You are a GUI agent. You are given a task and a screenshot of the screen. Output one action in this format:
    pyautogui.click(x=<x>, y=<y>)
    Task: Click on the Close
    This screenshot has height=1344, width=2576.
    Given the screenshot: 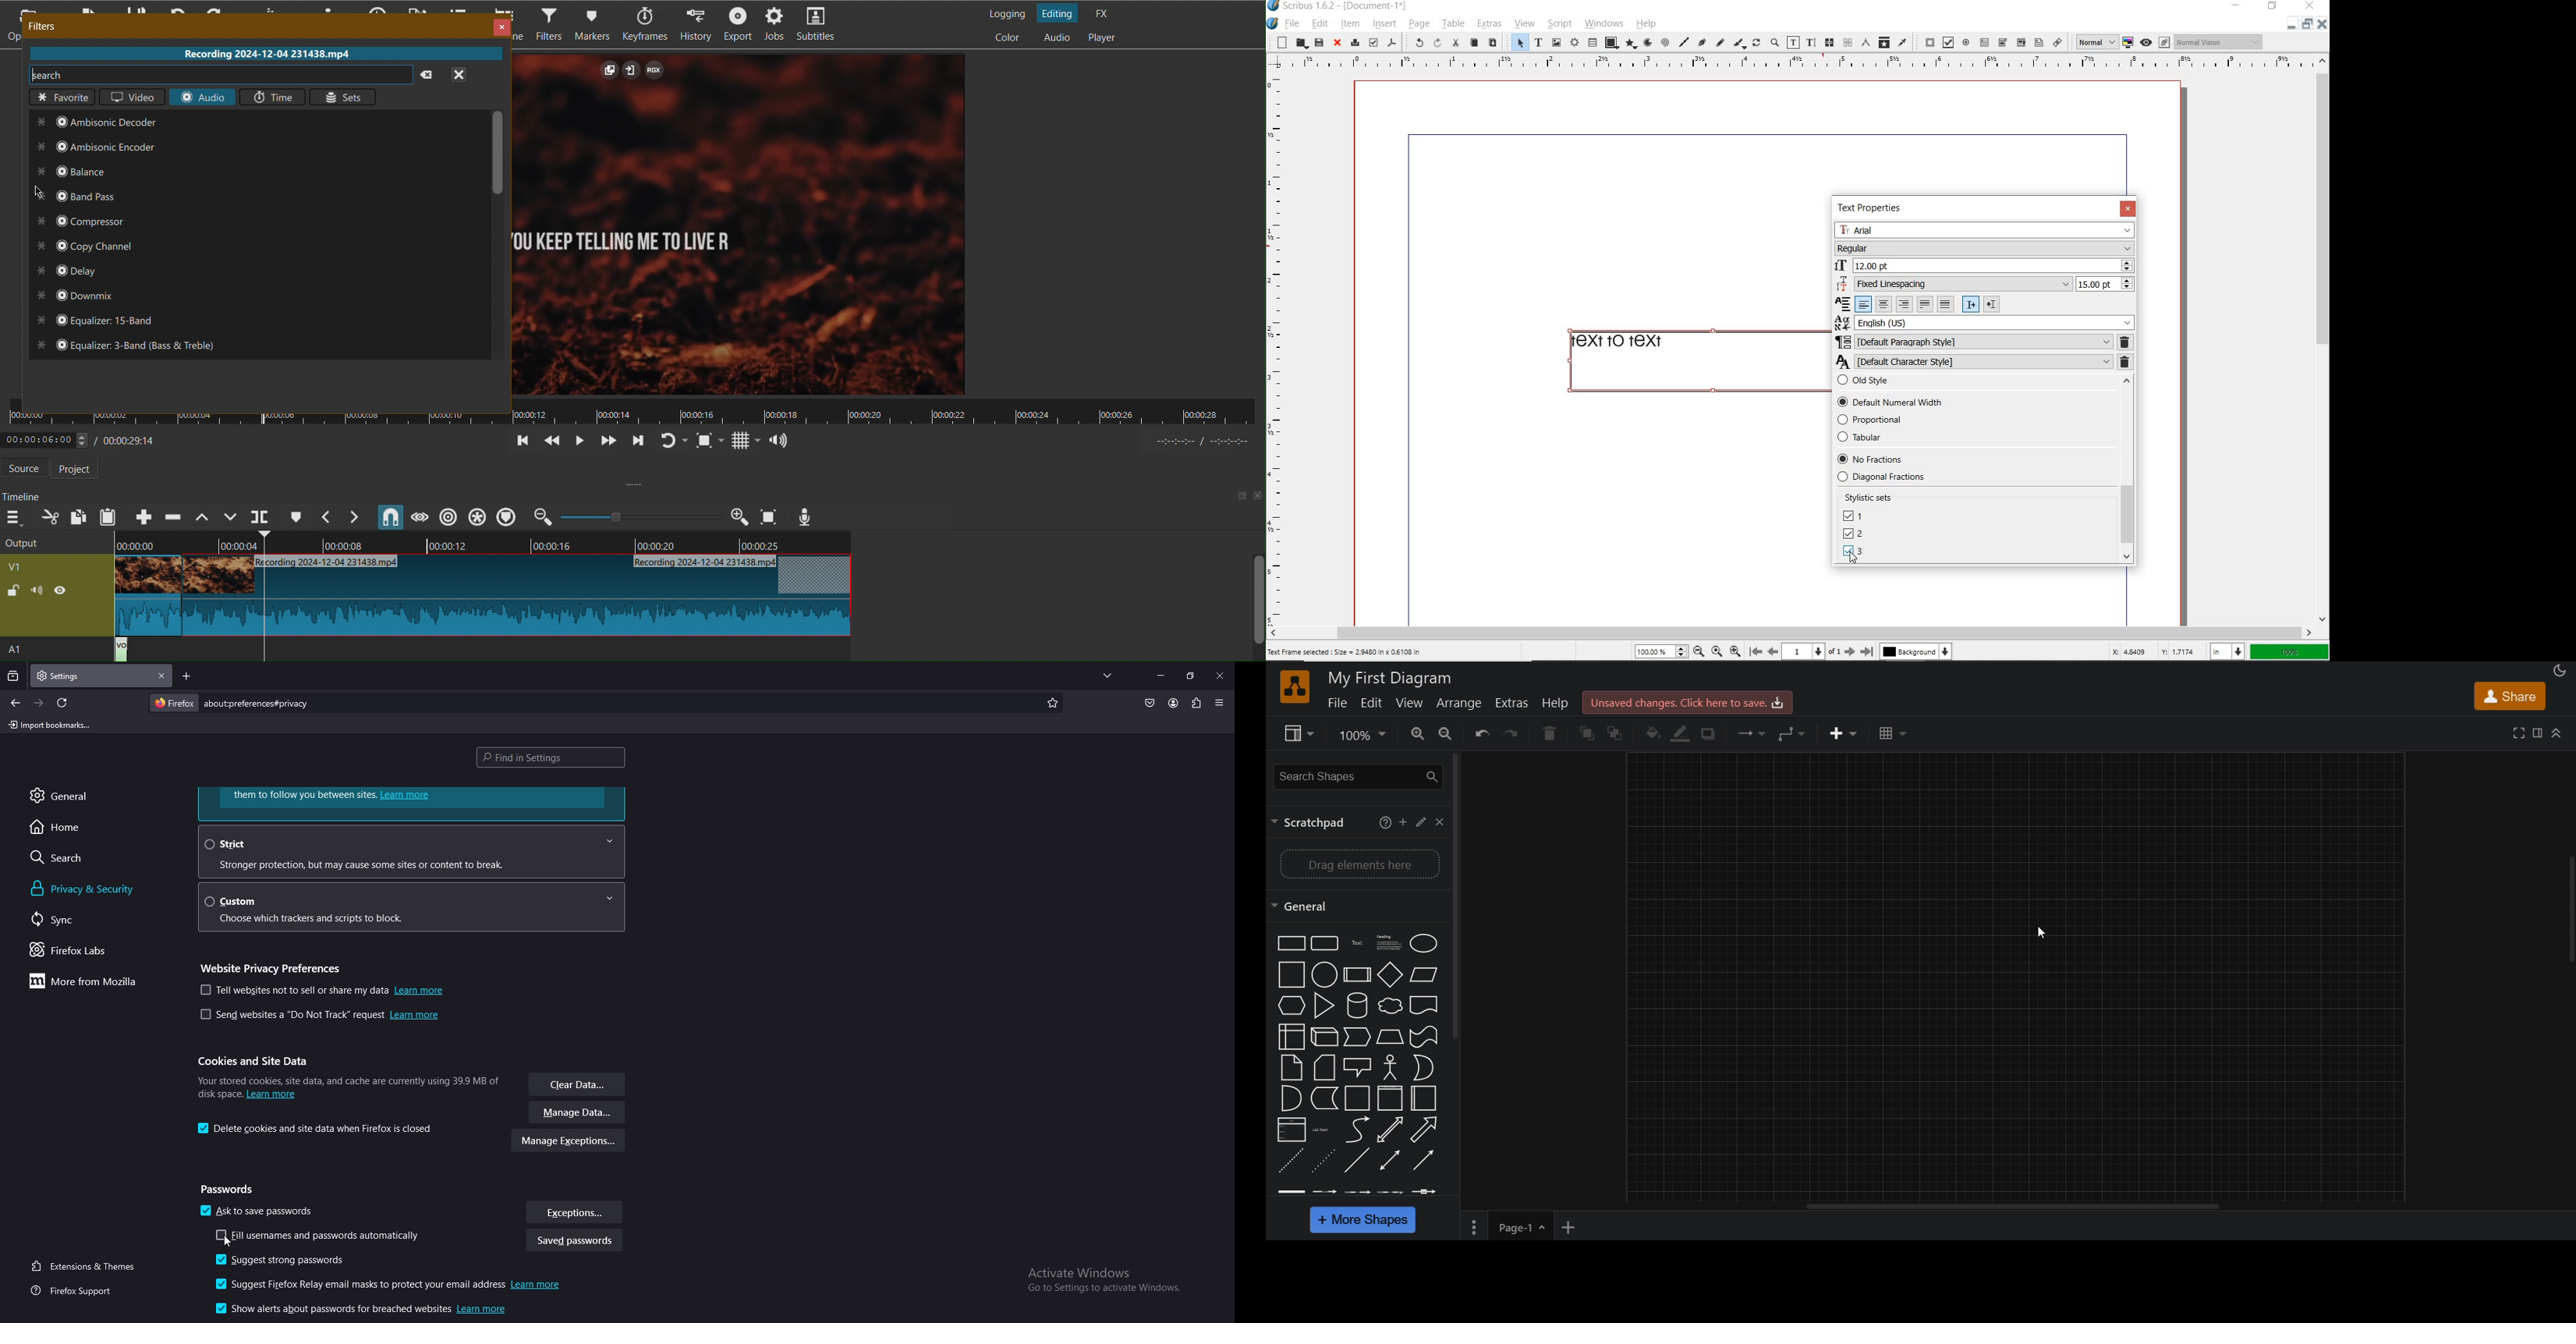 What is the action you would take?
    pyautogui.click(x=499, y=25)
    